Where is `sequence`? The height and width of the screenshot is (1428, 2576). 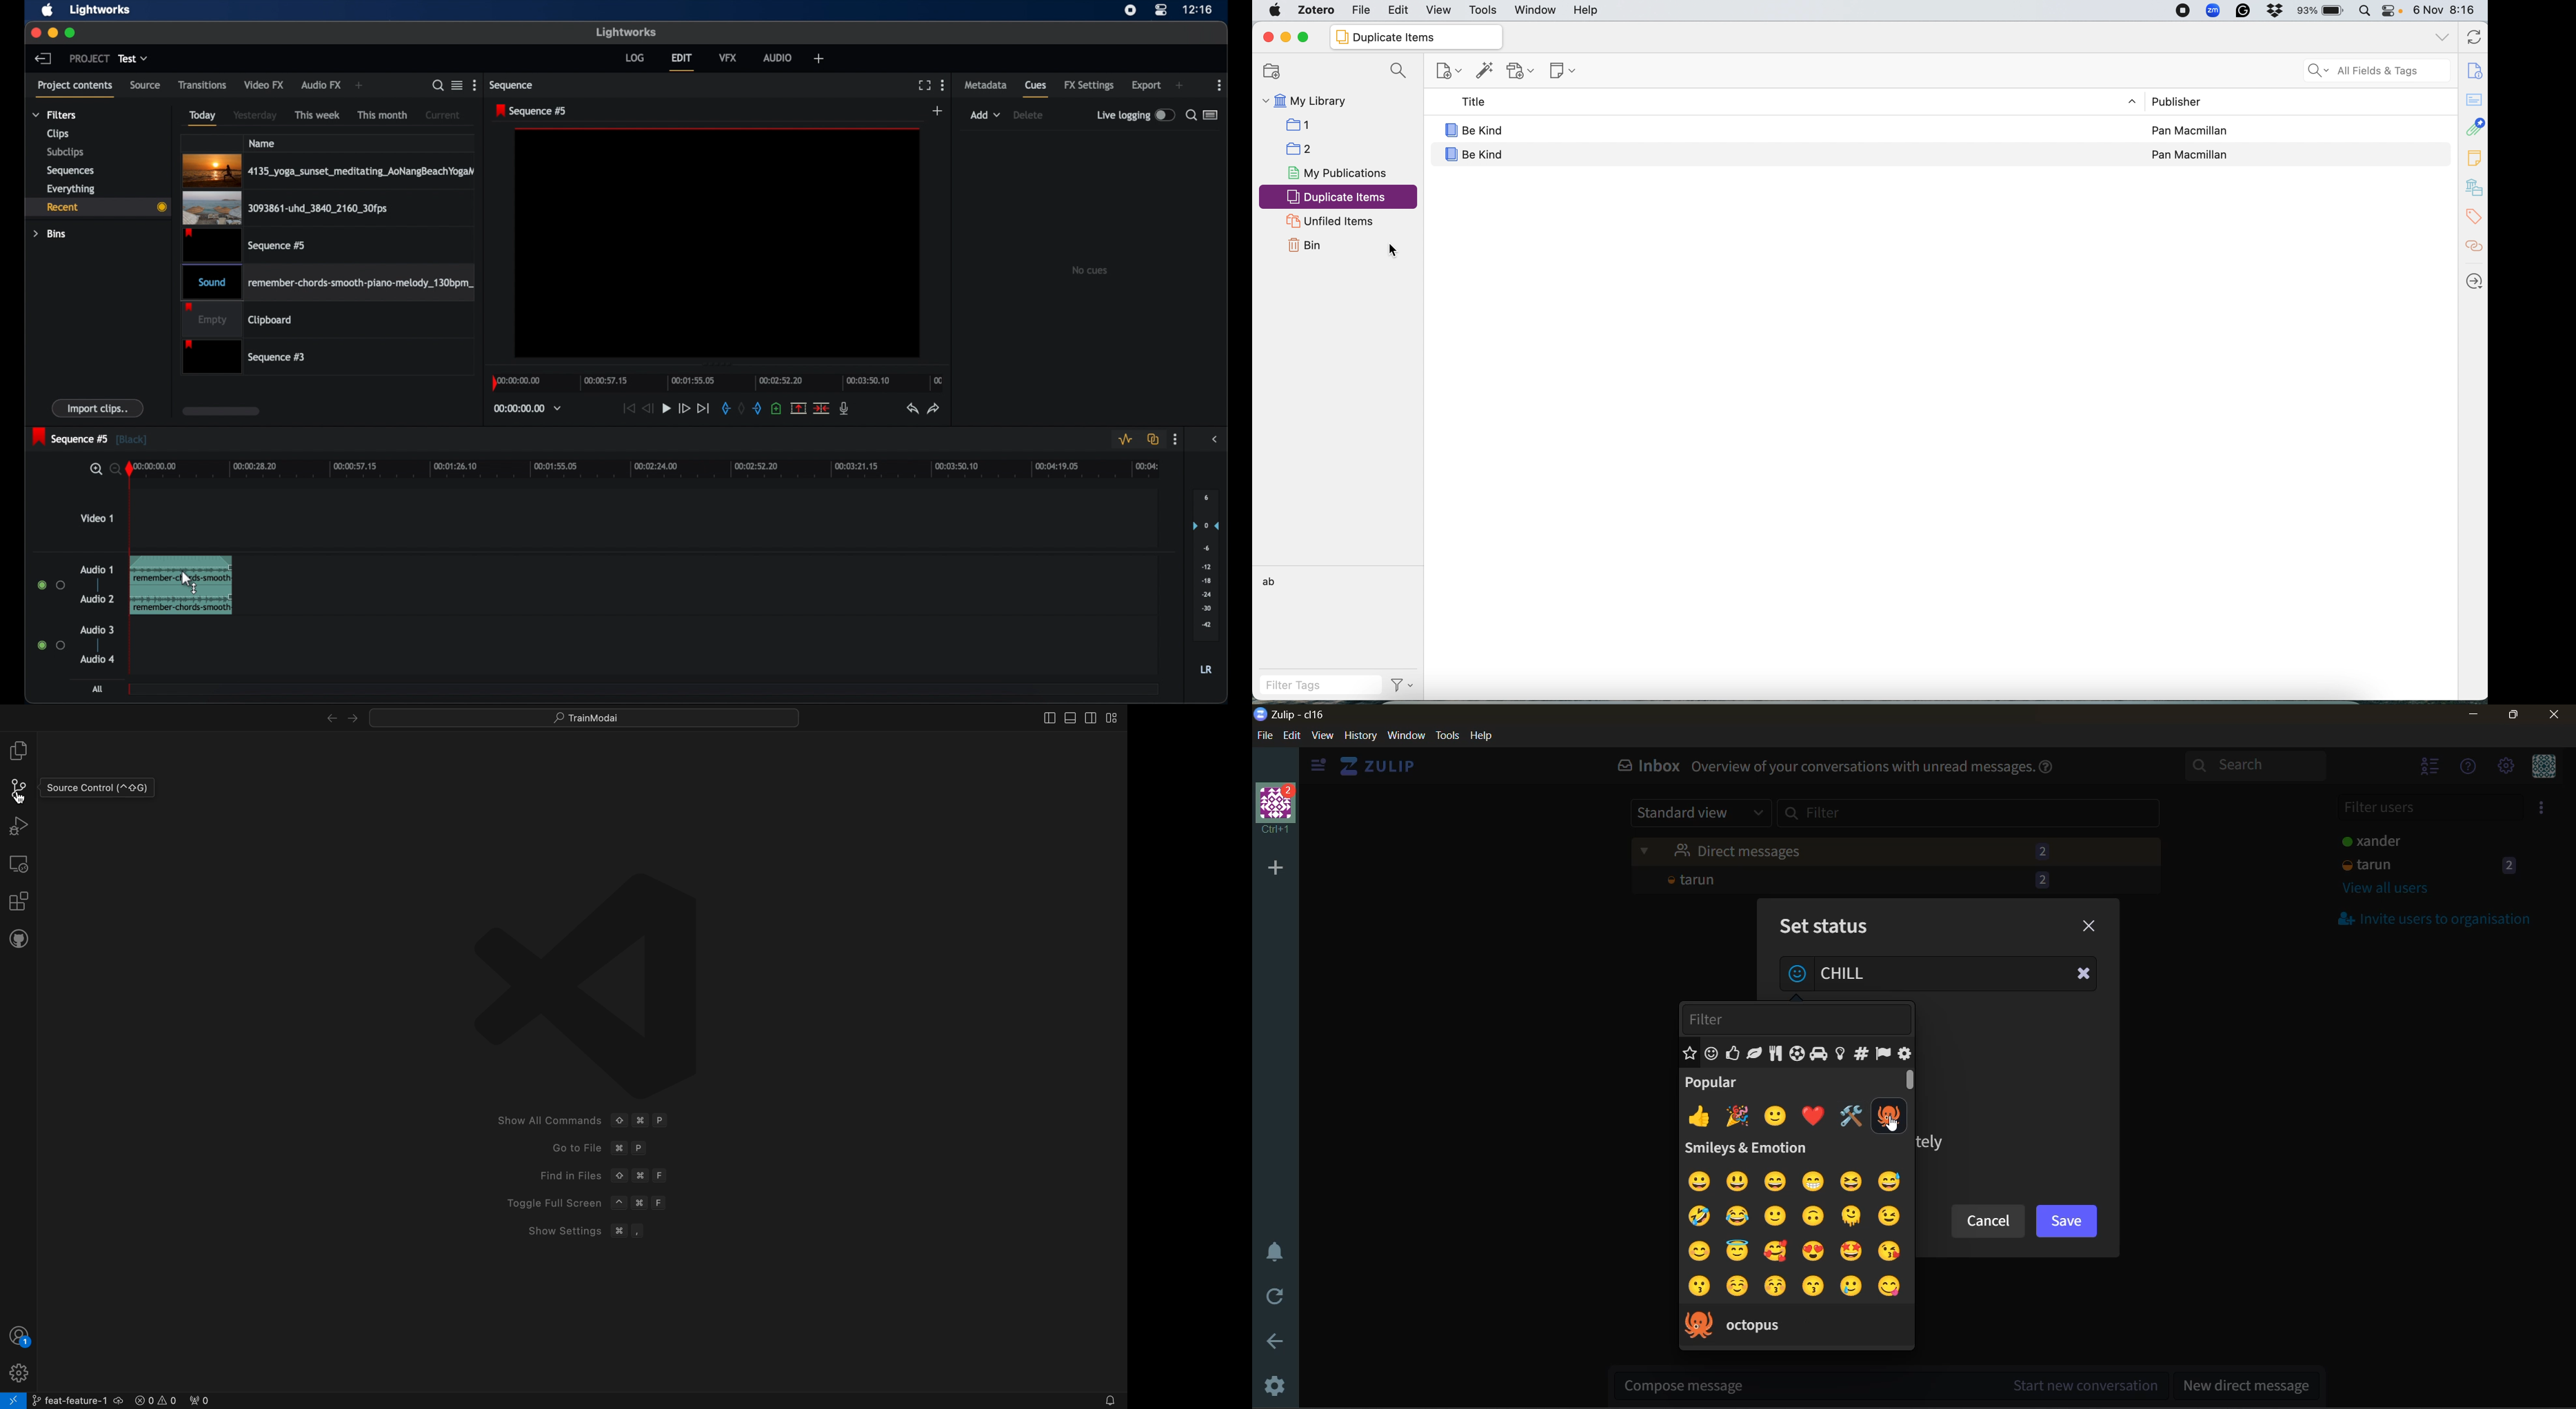 sequence is located at coordinates (514, 85).